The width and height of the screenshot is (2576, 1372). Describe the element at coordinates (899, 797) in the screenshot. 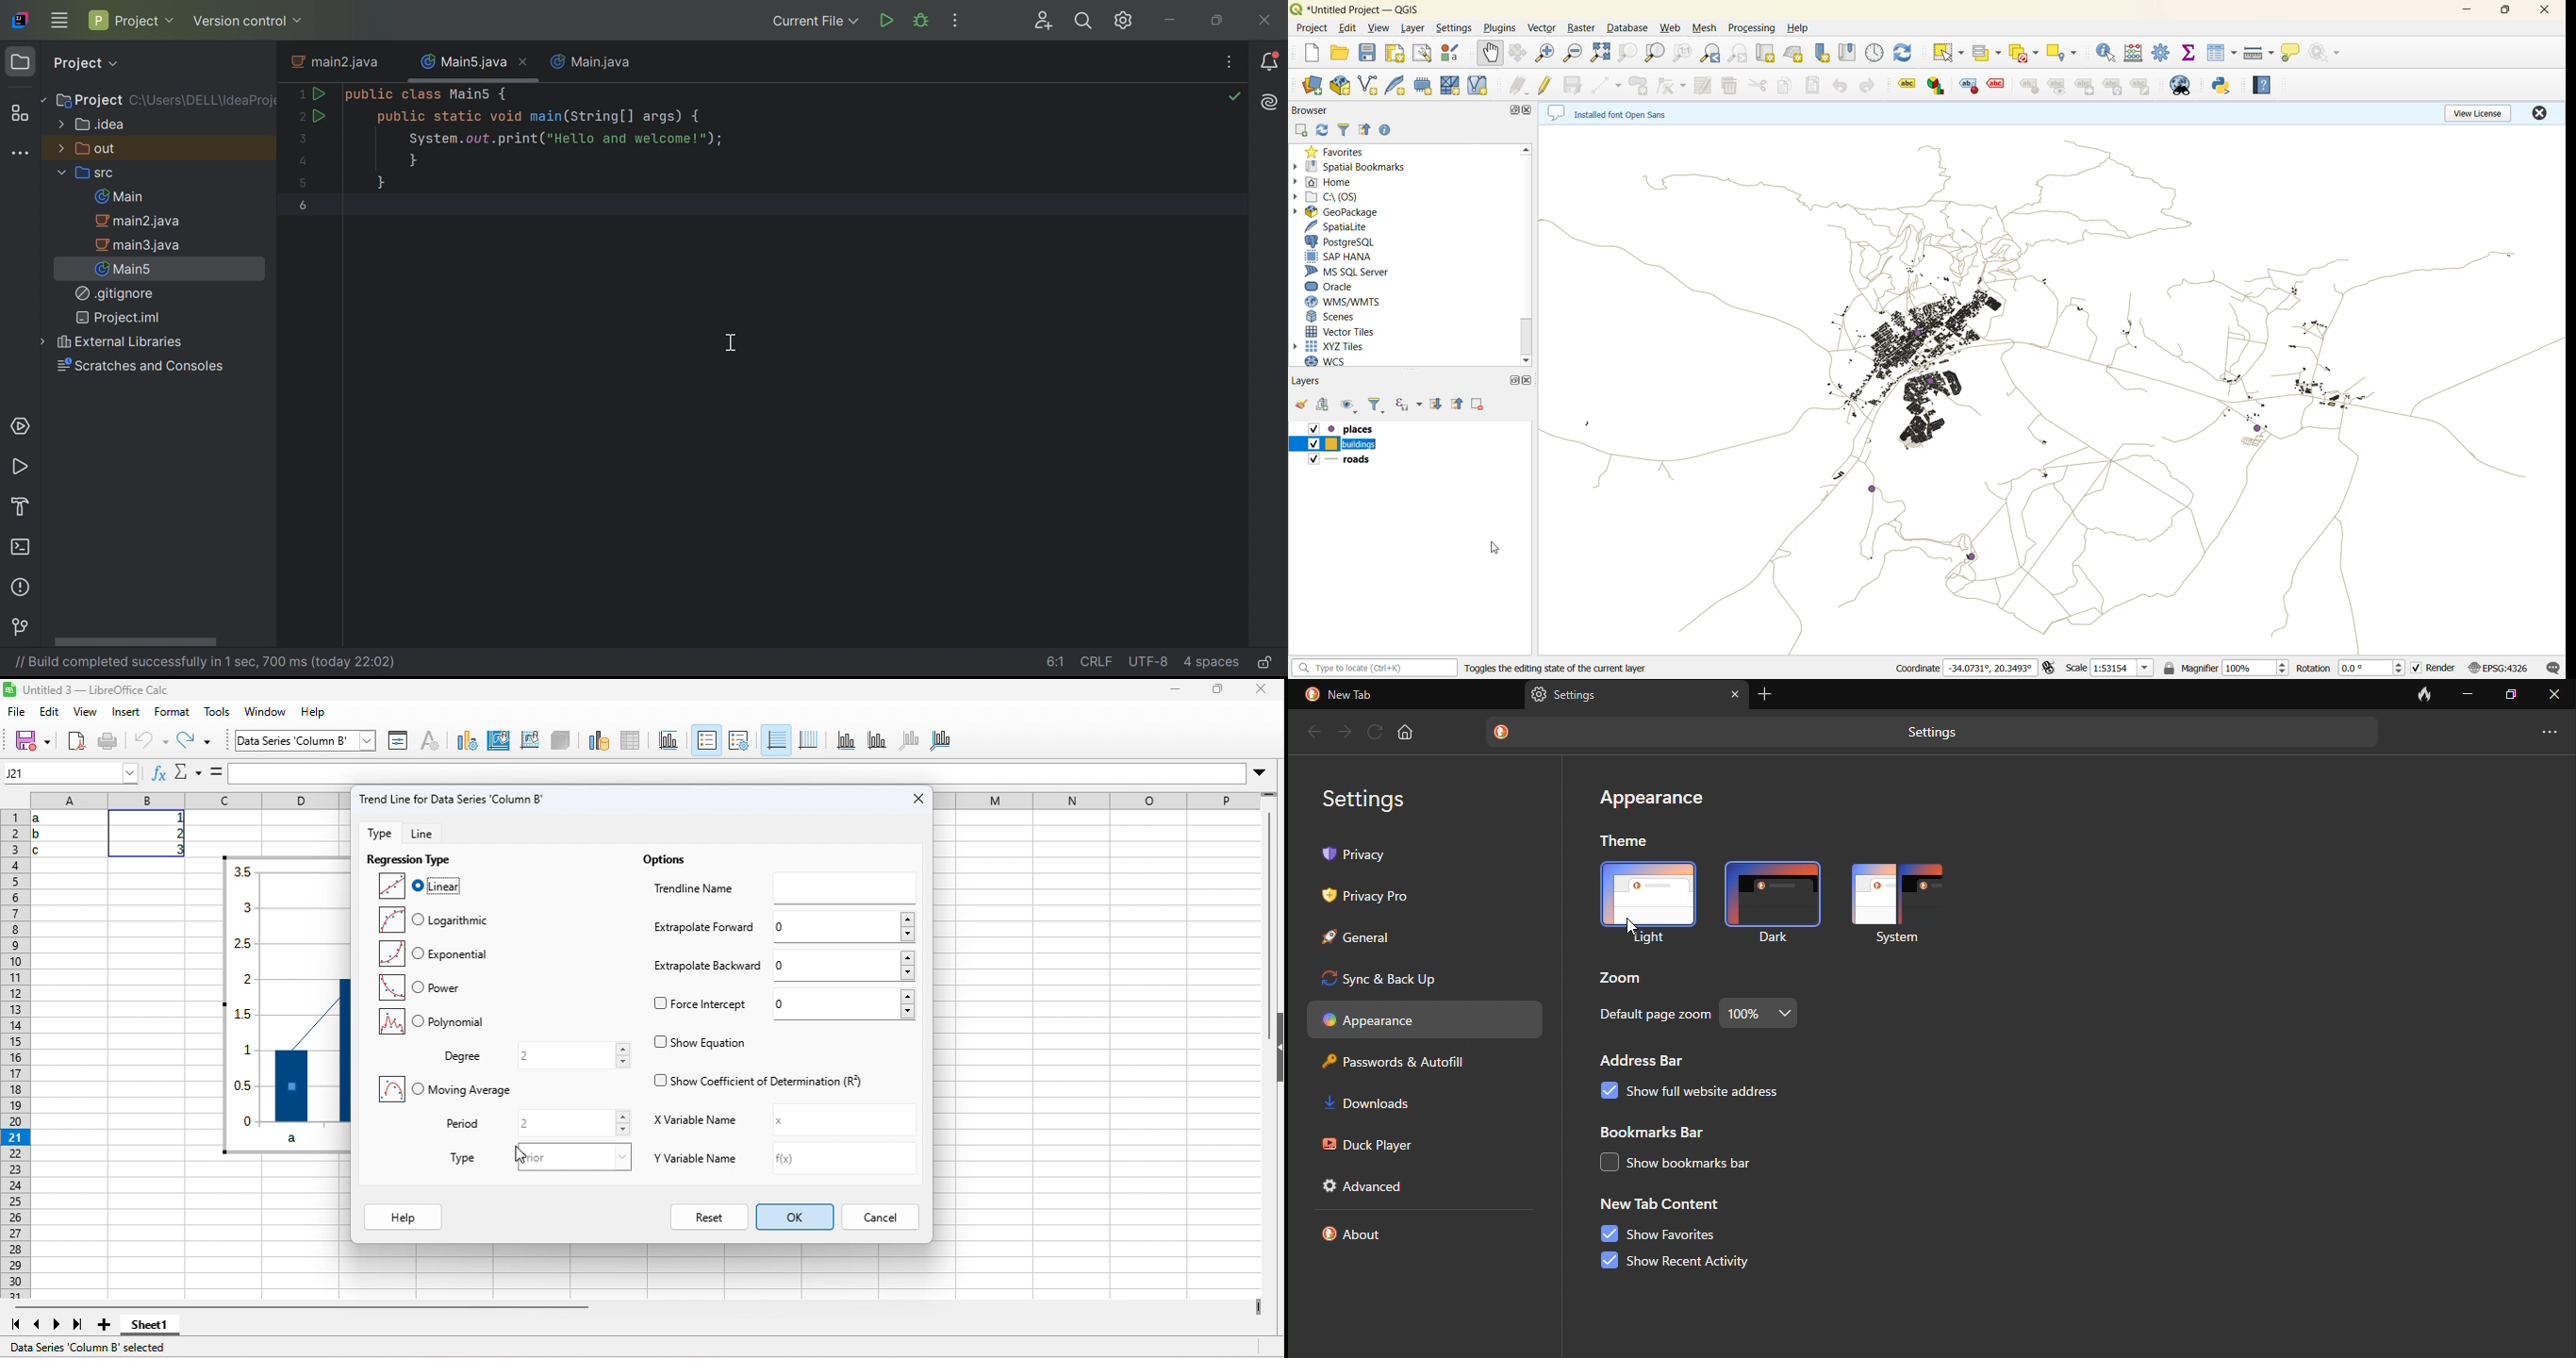

I see `close` at that location.